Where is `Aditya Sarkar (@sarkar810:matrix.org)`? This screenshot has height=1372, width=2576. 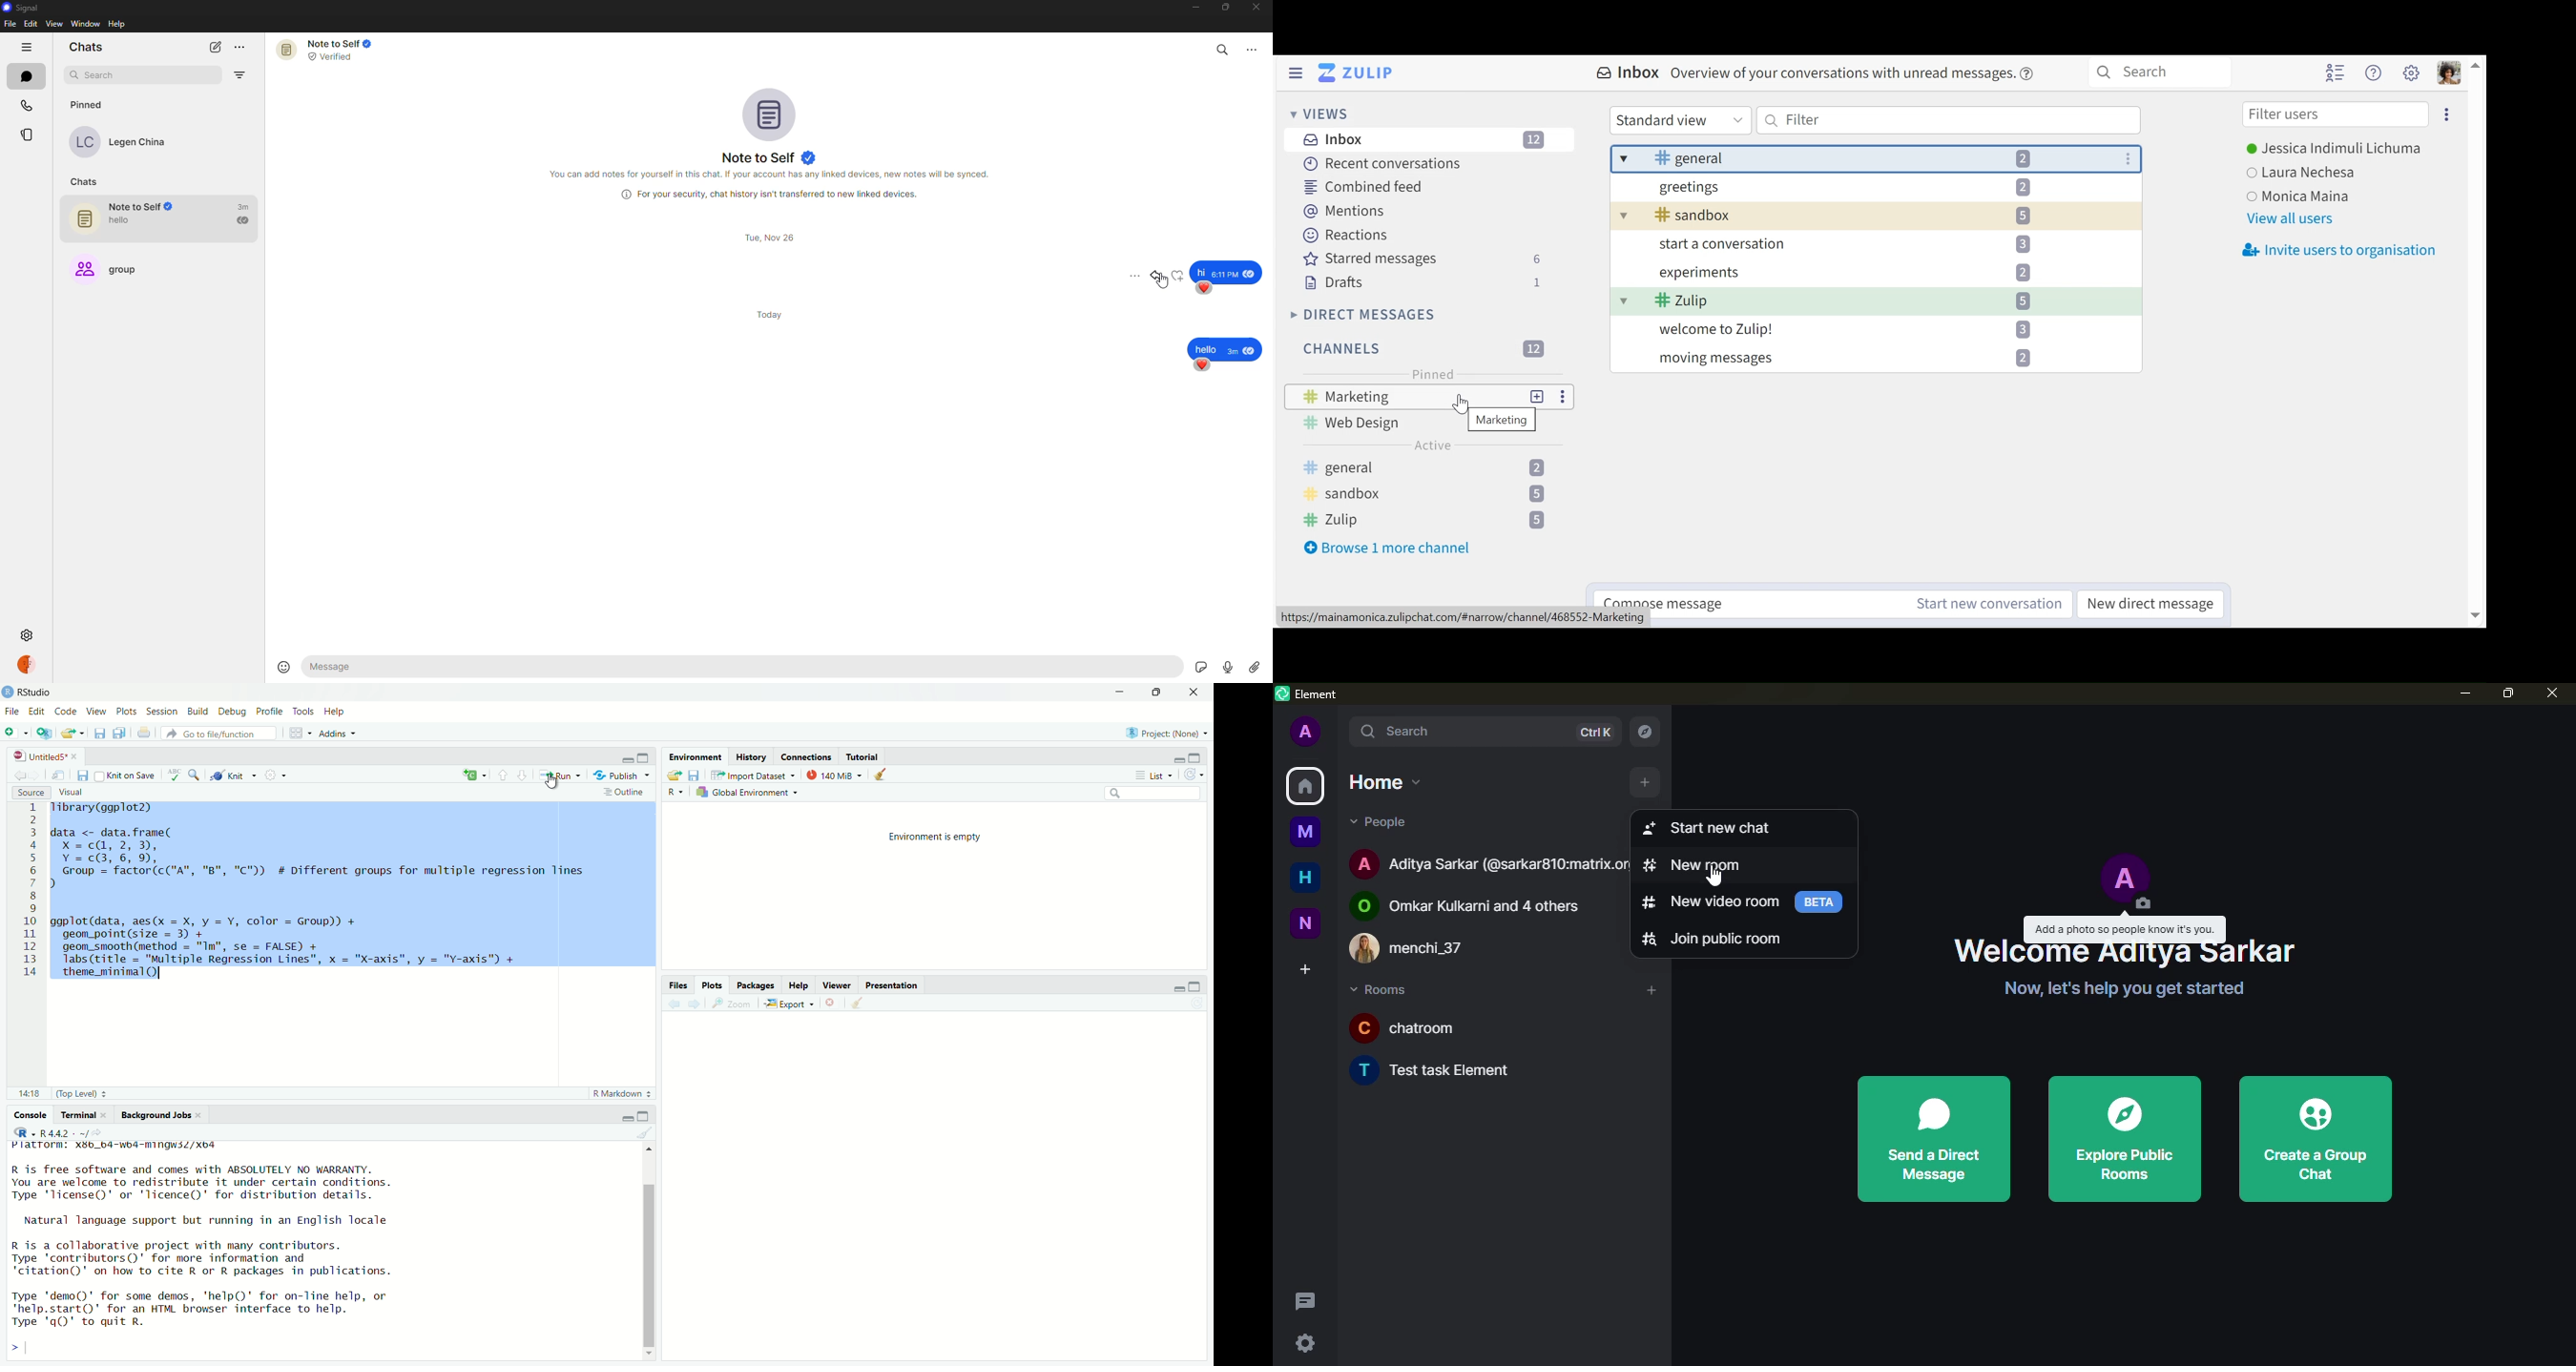 Aditya Sarkar (@sarkar810:matrix.org) is located at coordinates (1488, 865).